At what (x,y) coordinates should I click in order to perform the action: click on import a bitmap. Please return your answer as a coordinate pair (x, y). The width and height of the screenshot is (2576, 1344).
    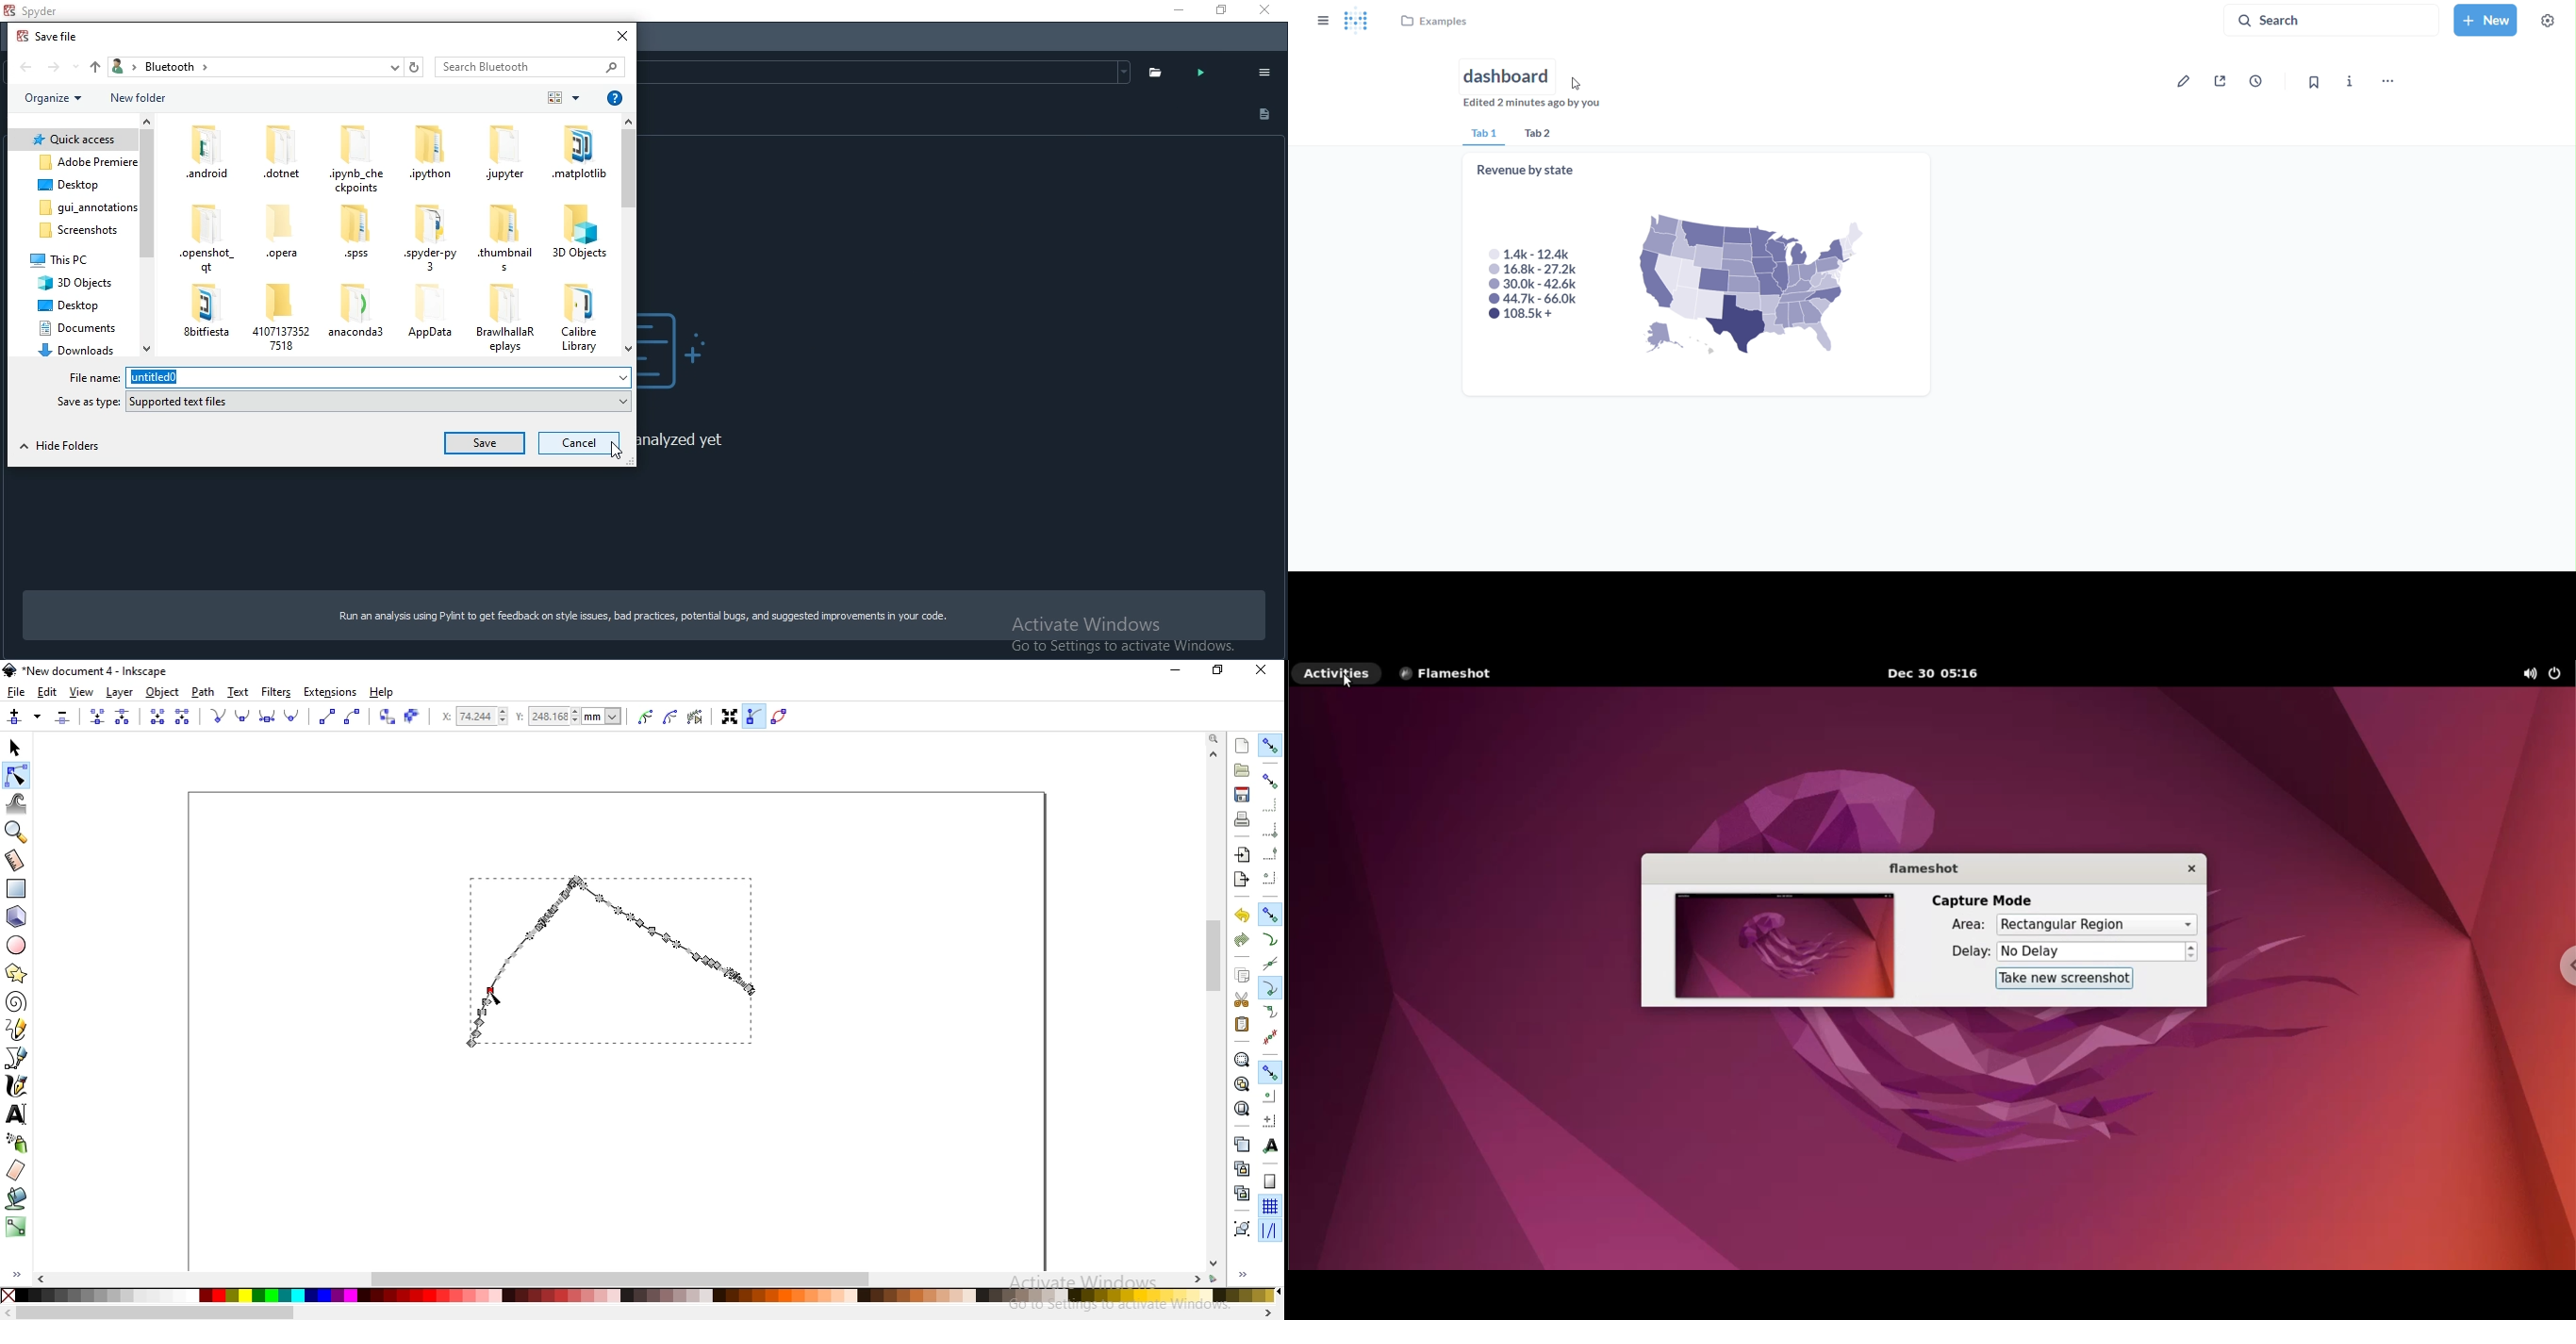
    Looking at the image, I should click on (1243, 855).